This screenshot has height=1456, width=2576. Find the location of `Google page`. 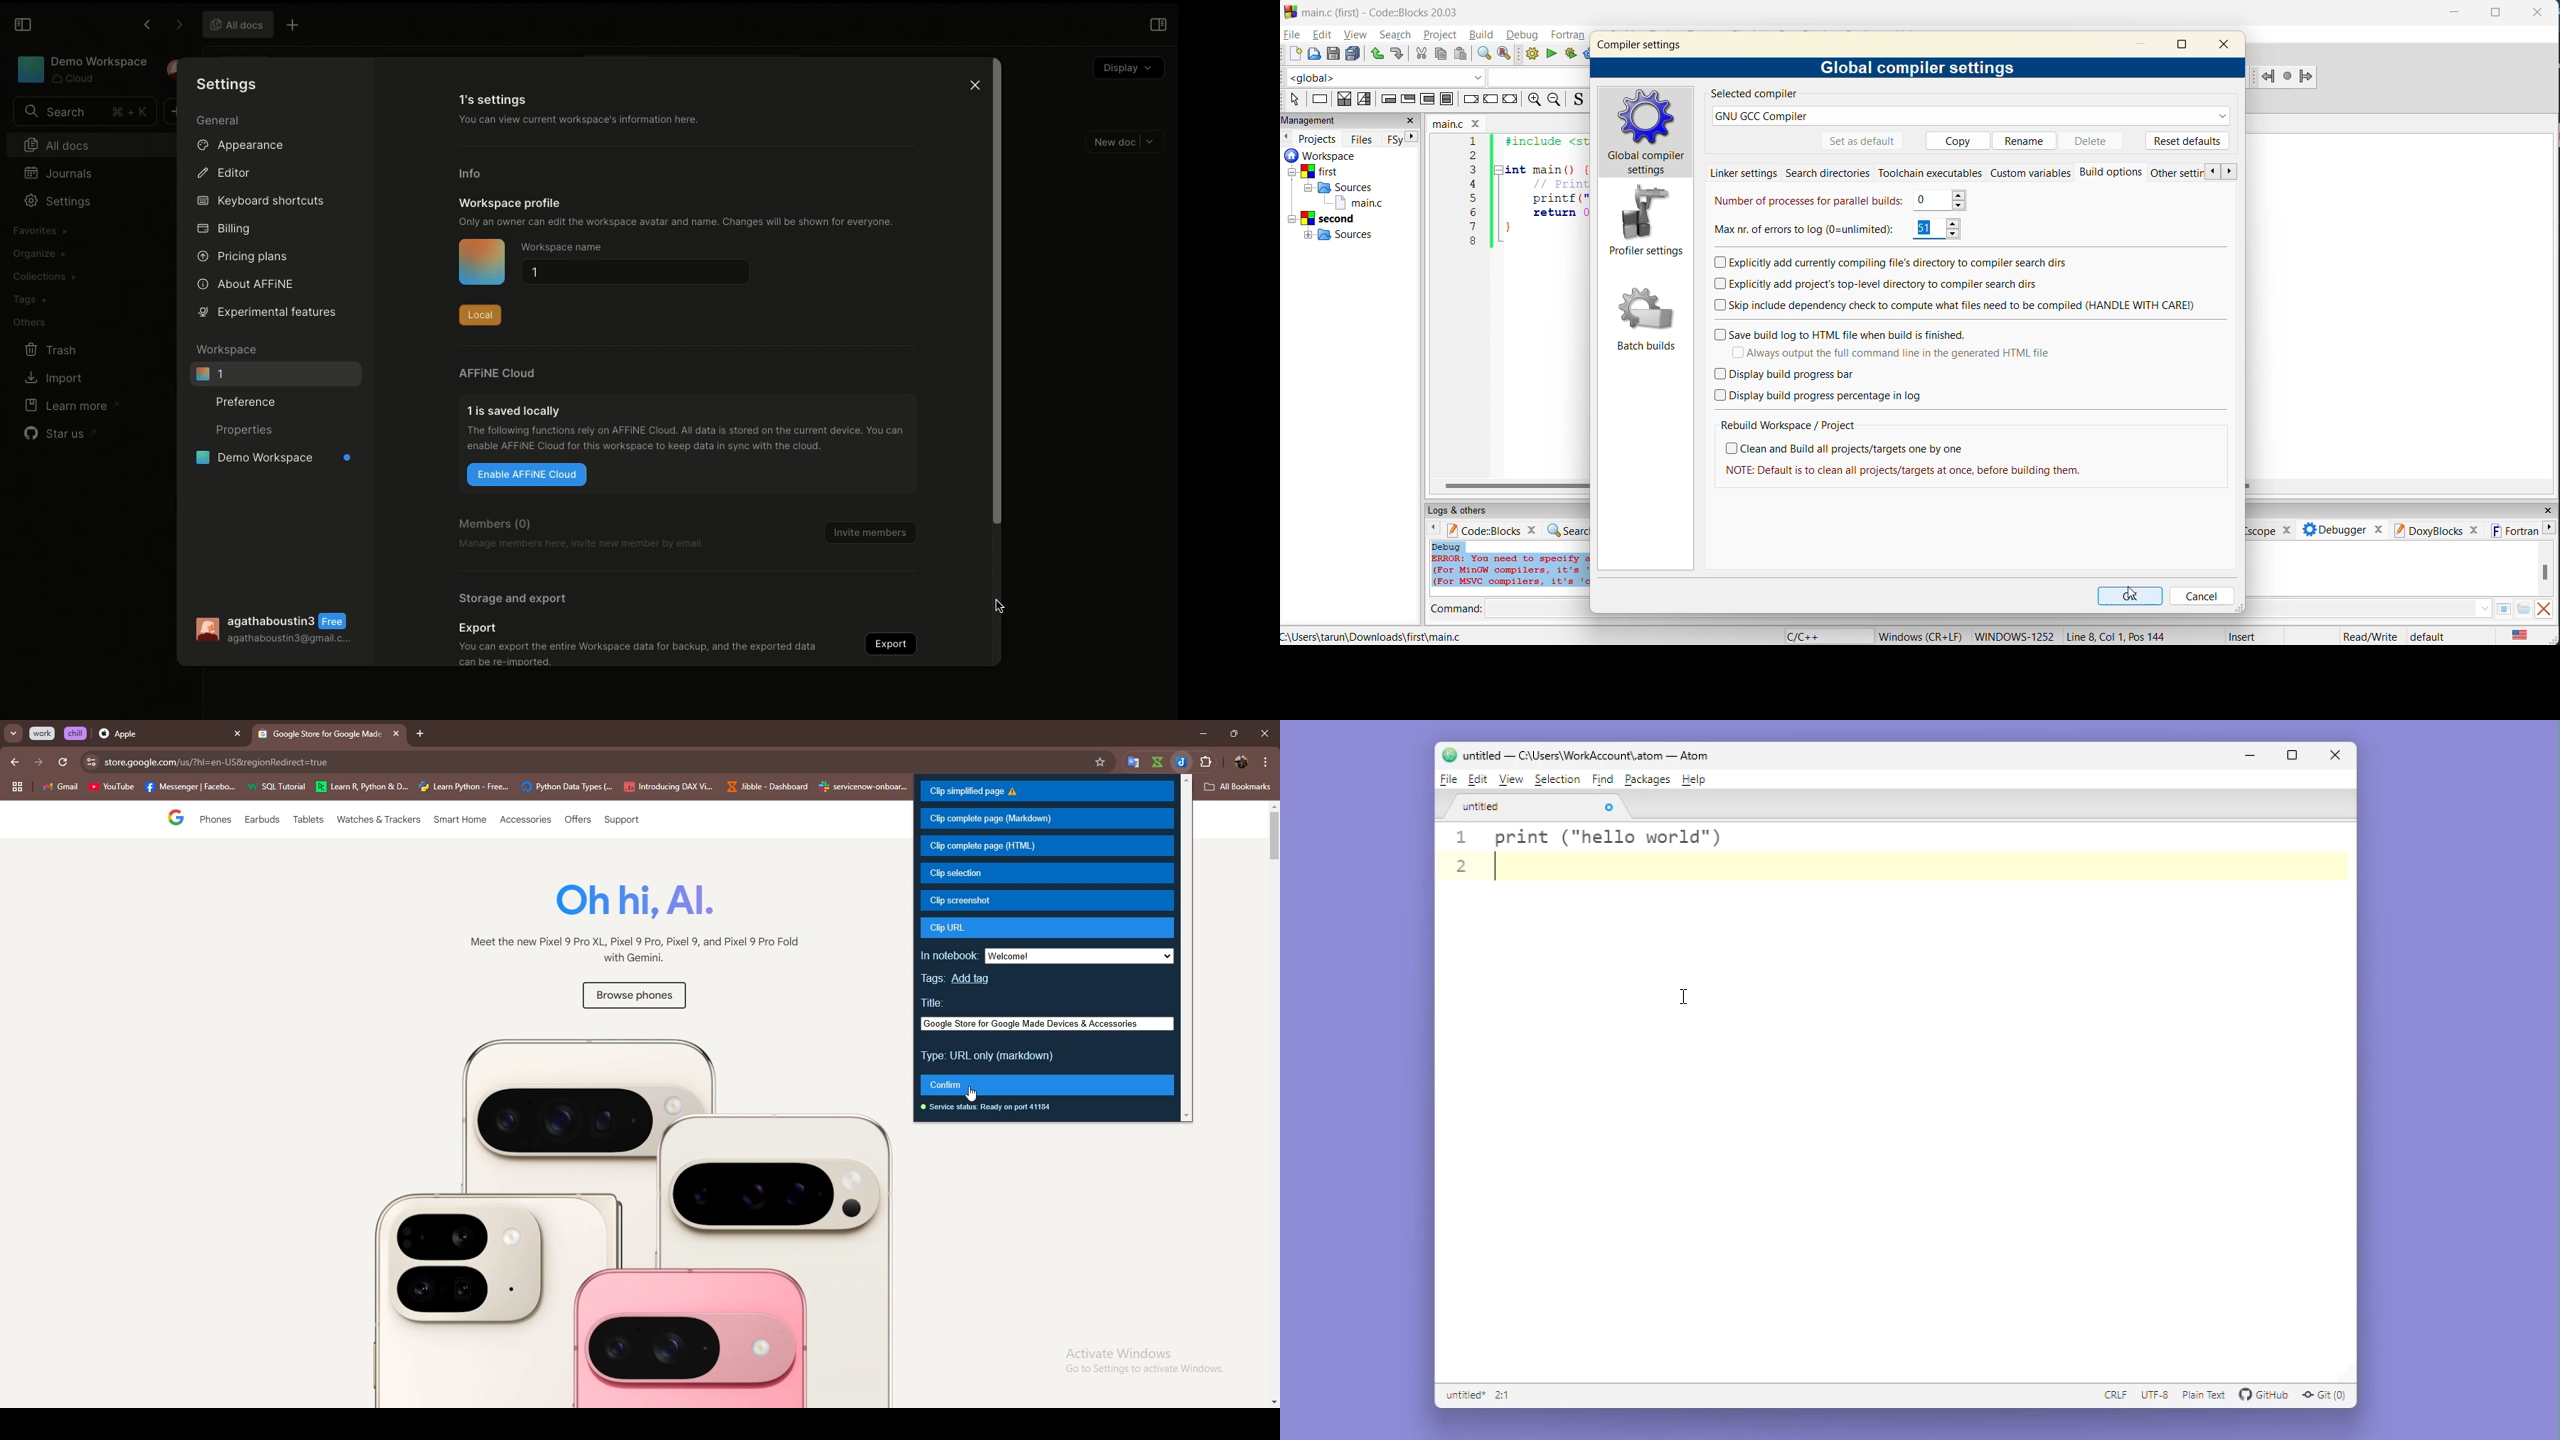

Google page is located at coordinates (165, 819).